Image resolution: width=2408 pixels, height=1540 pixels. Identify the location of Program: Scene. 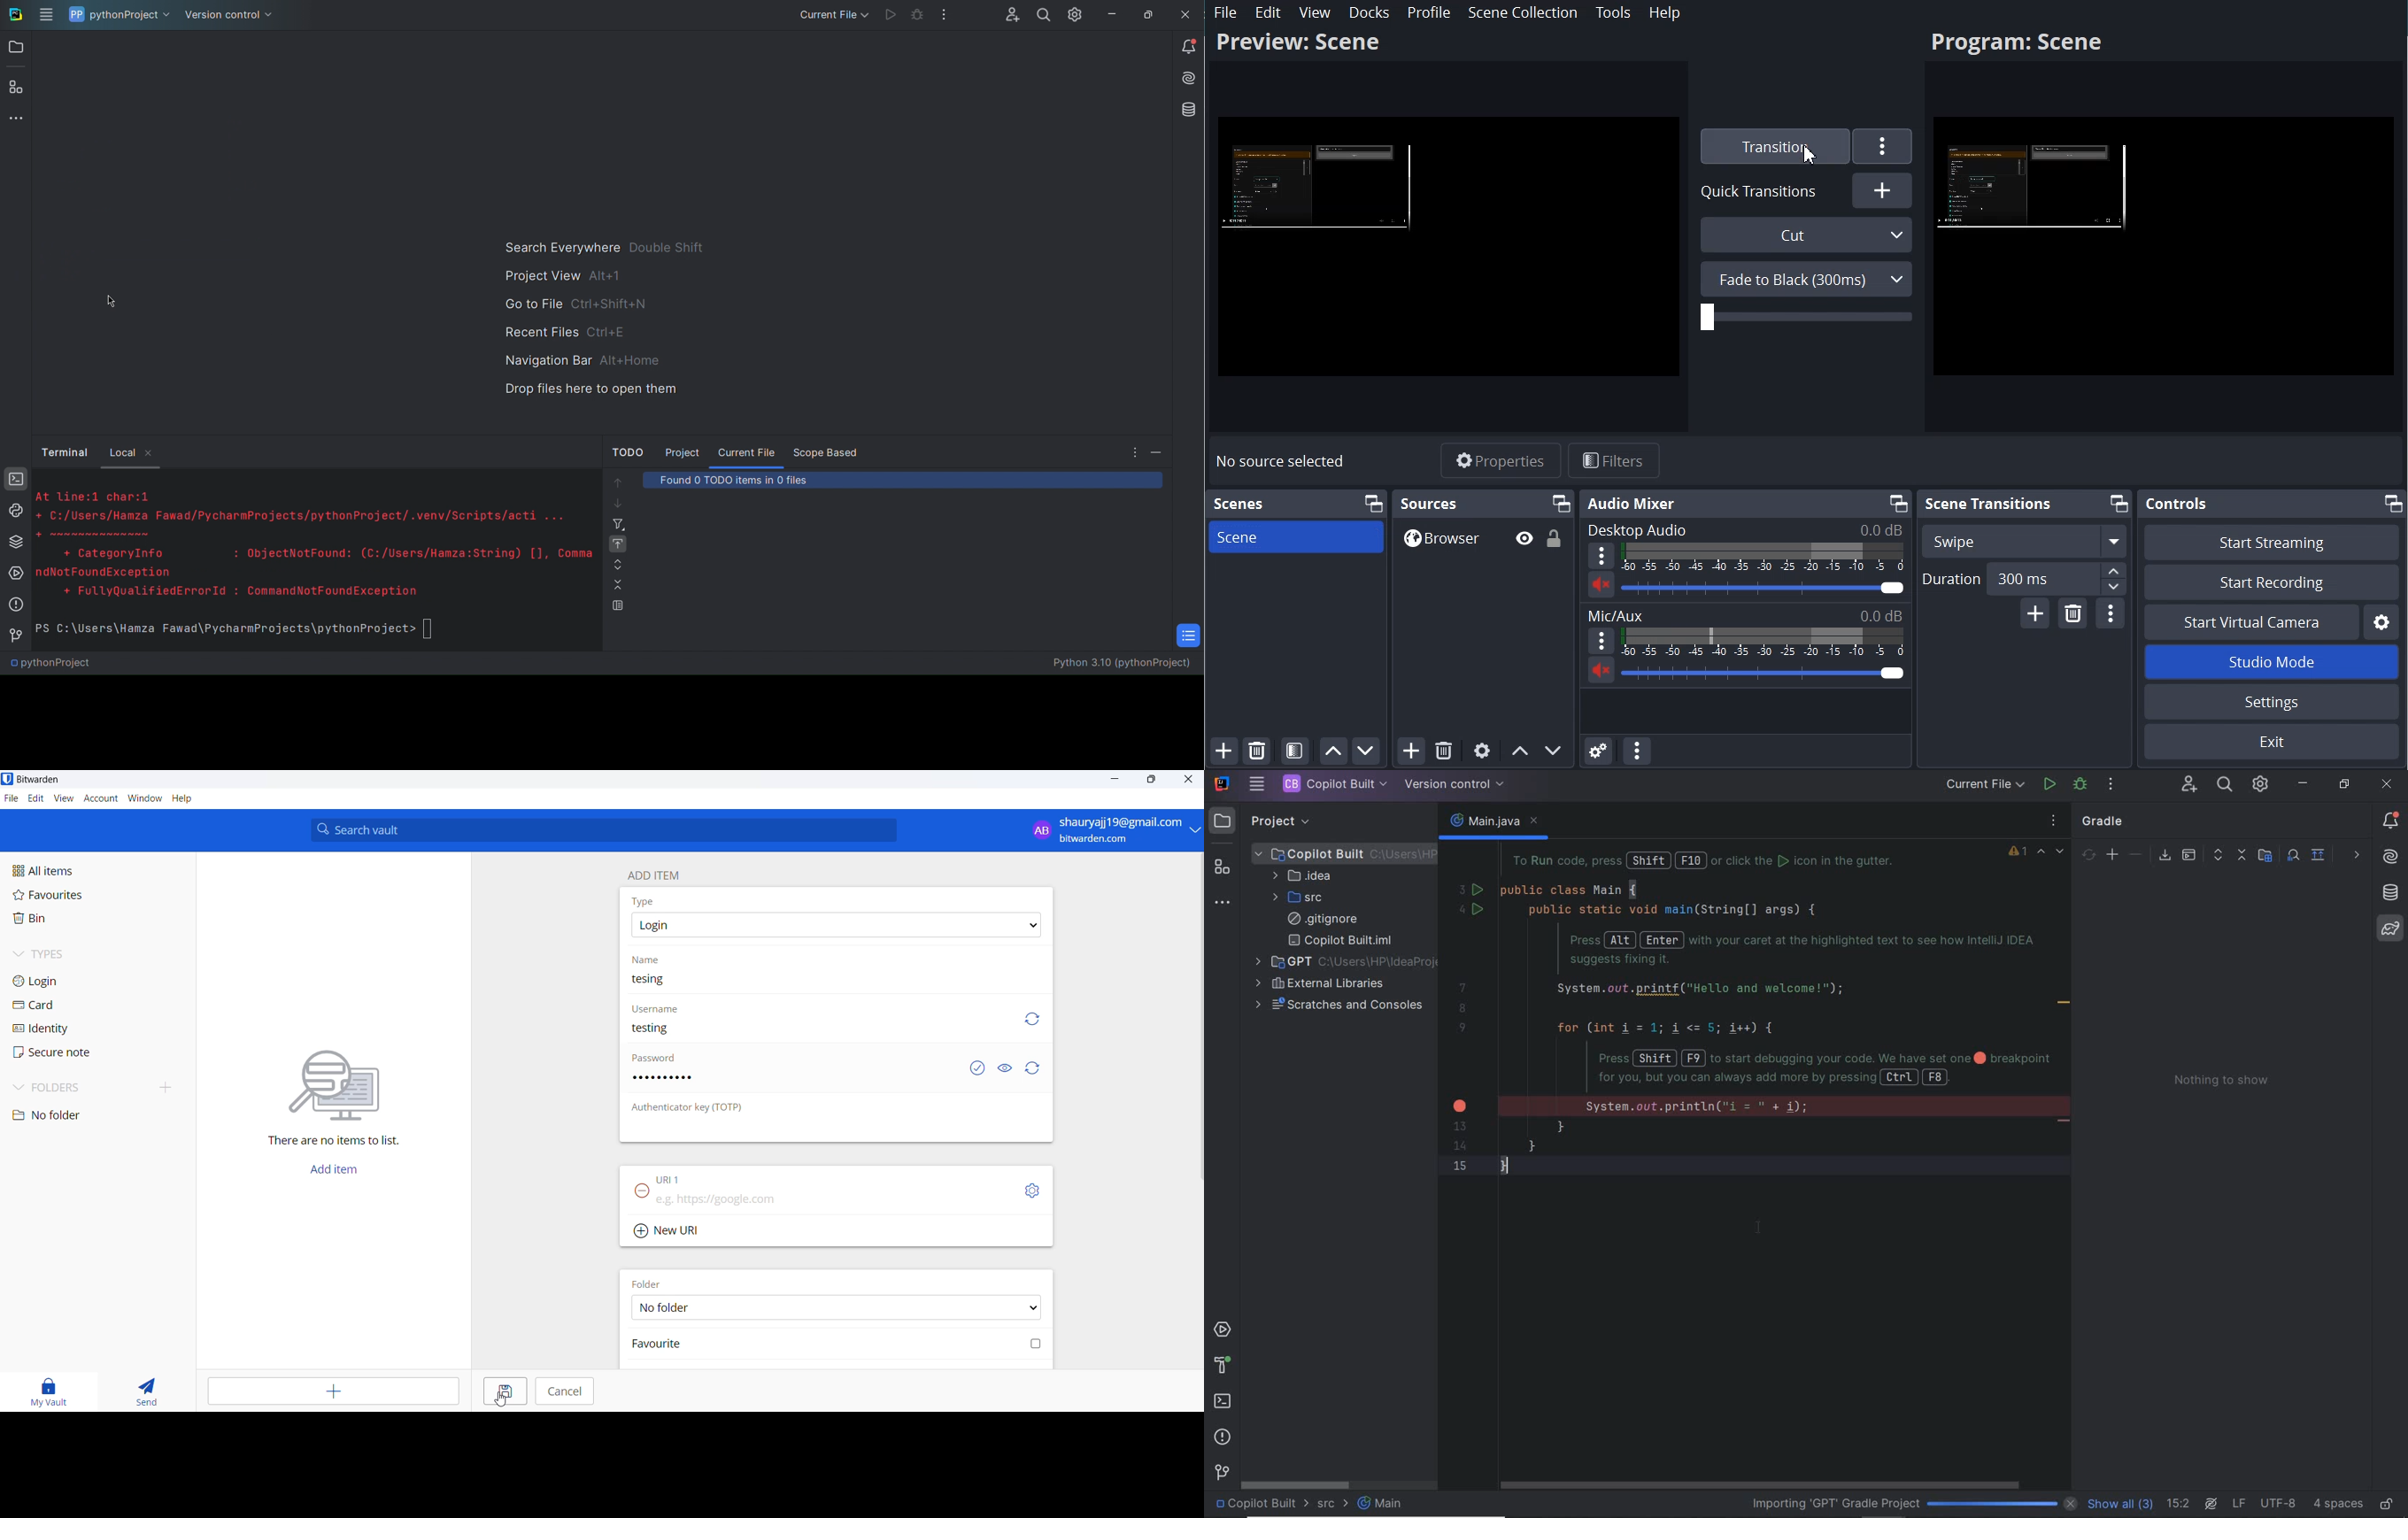
(1297, 41).